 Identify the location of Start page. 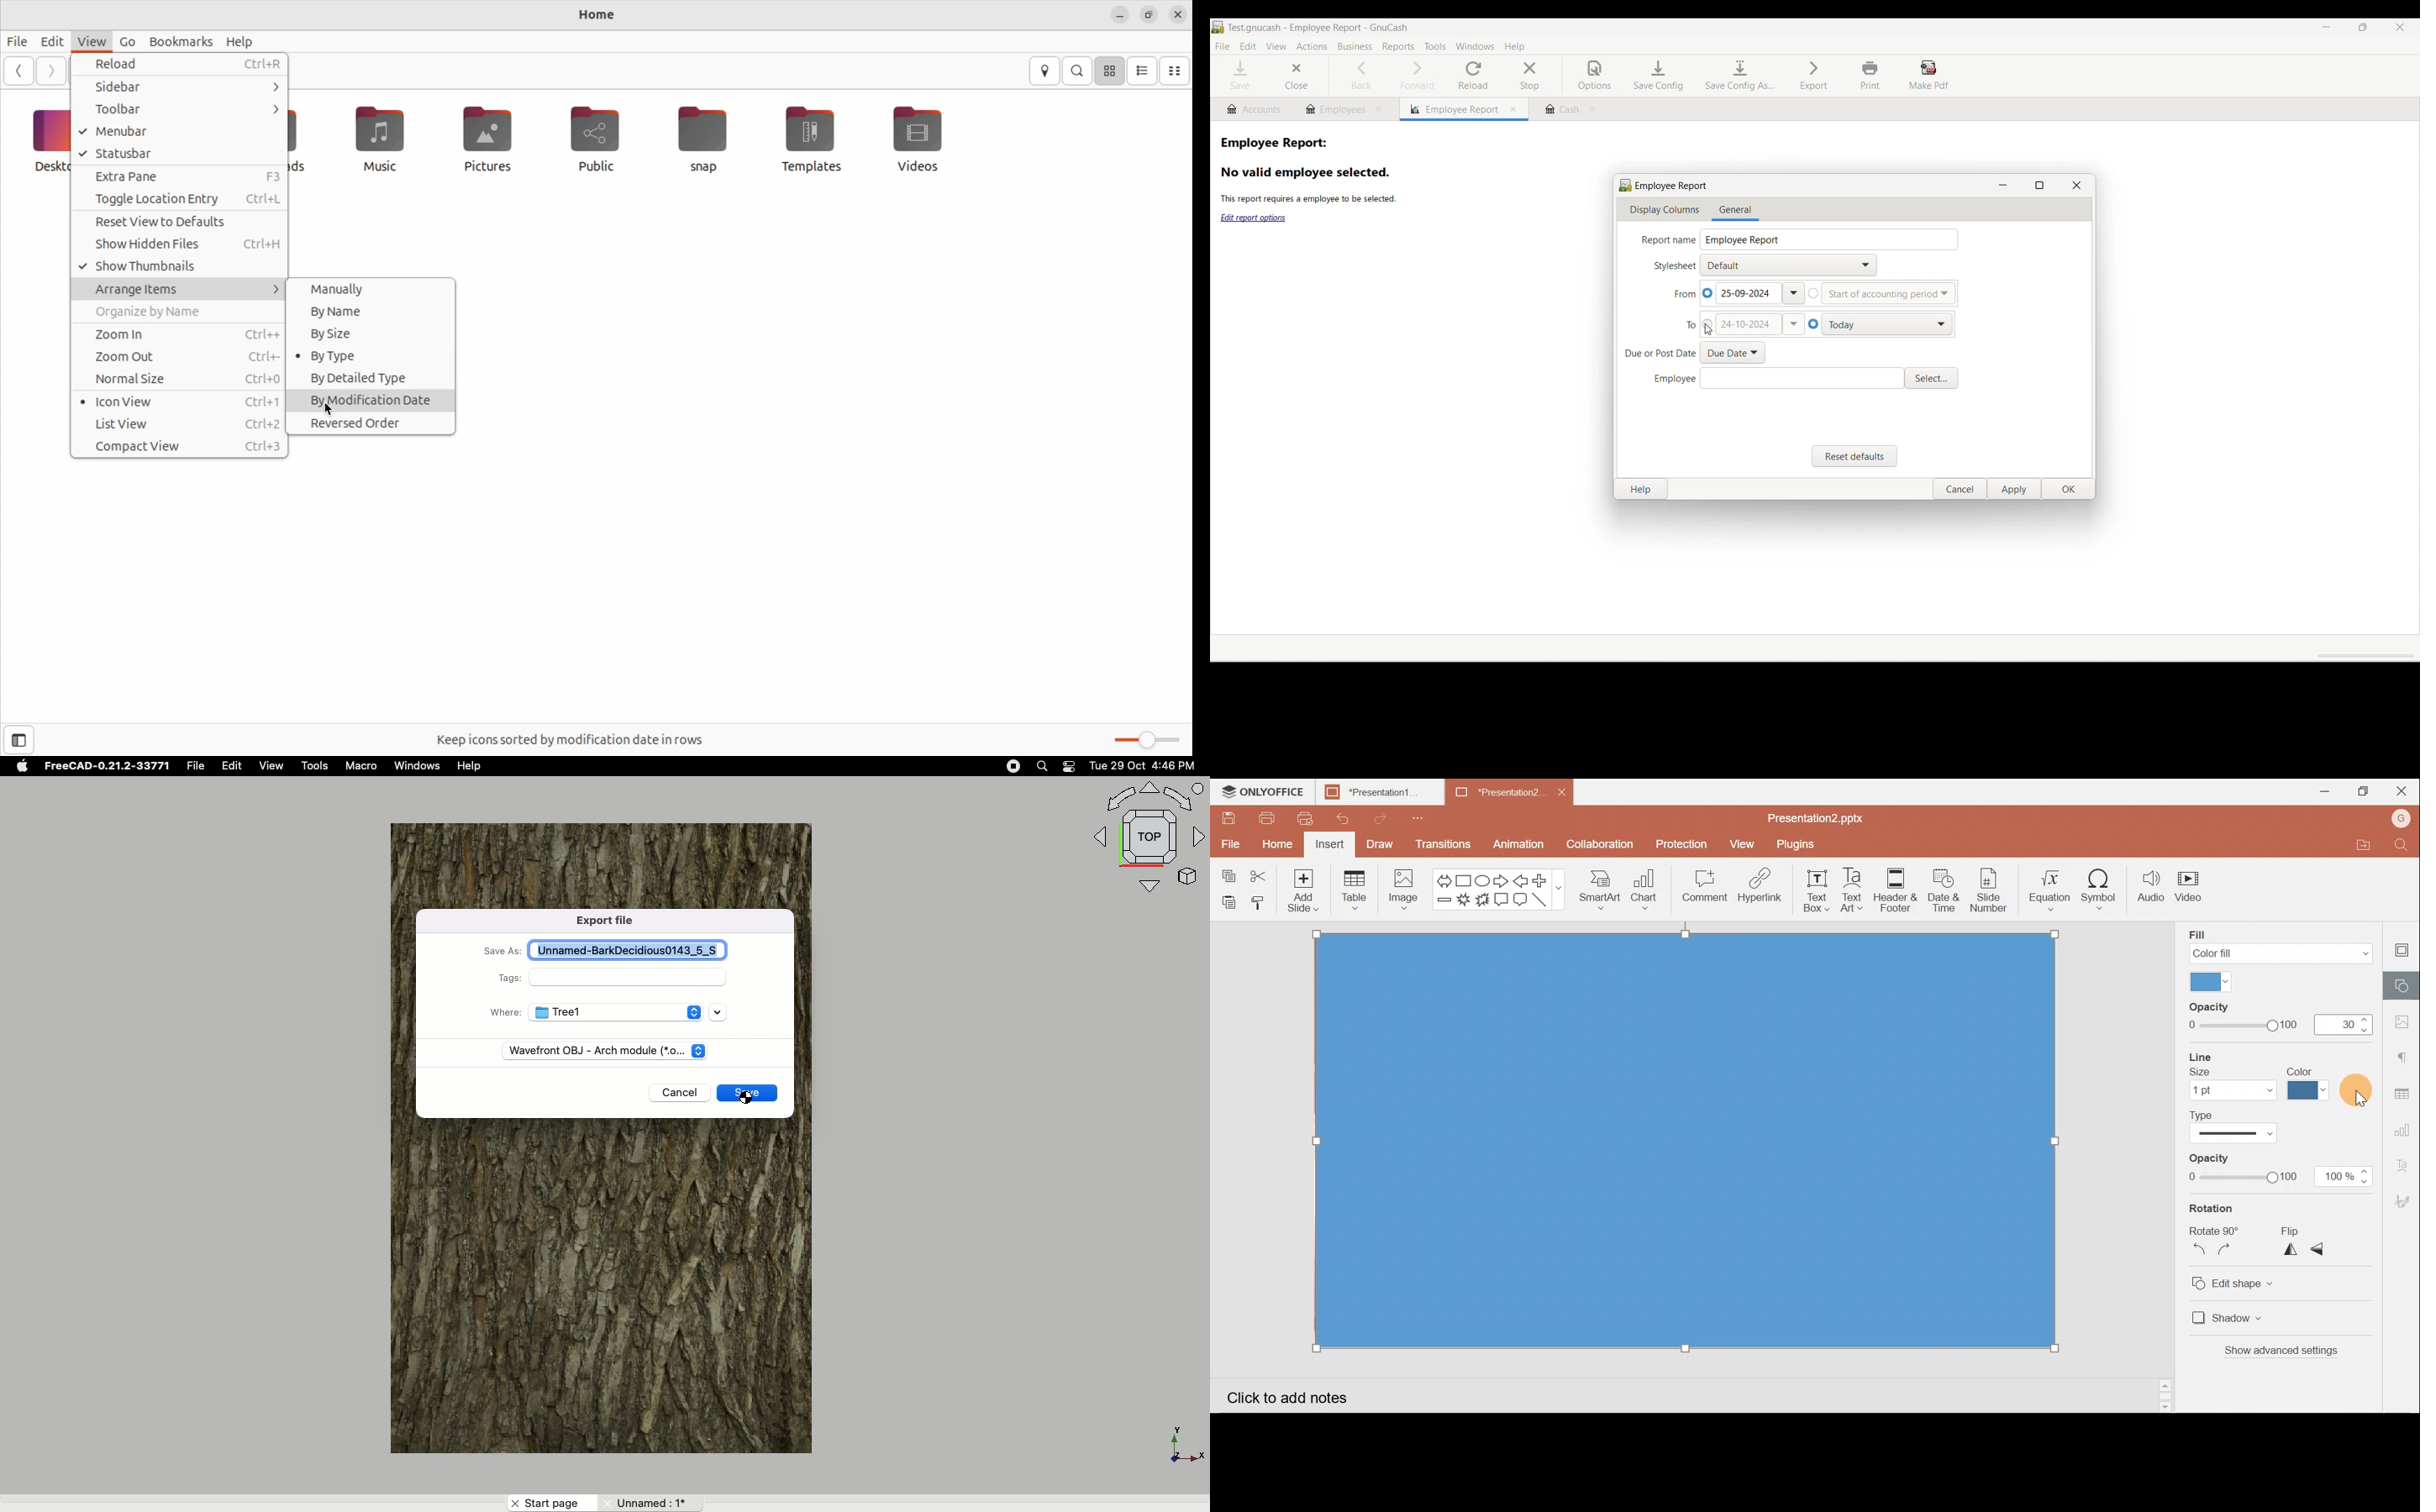
(551, 1503).